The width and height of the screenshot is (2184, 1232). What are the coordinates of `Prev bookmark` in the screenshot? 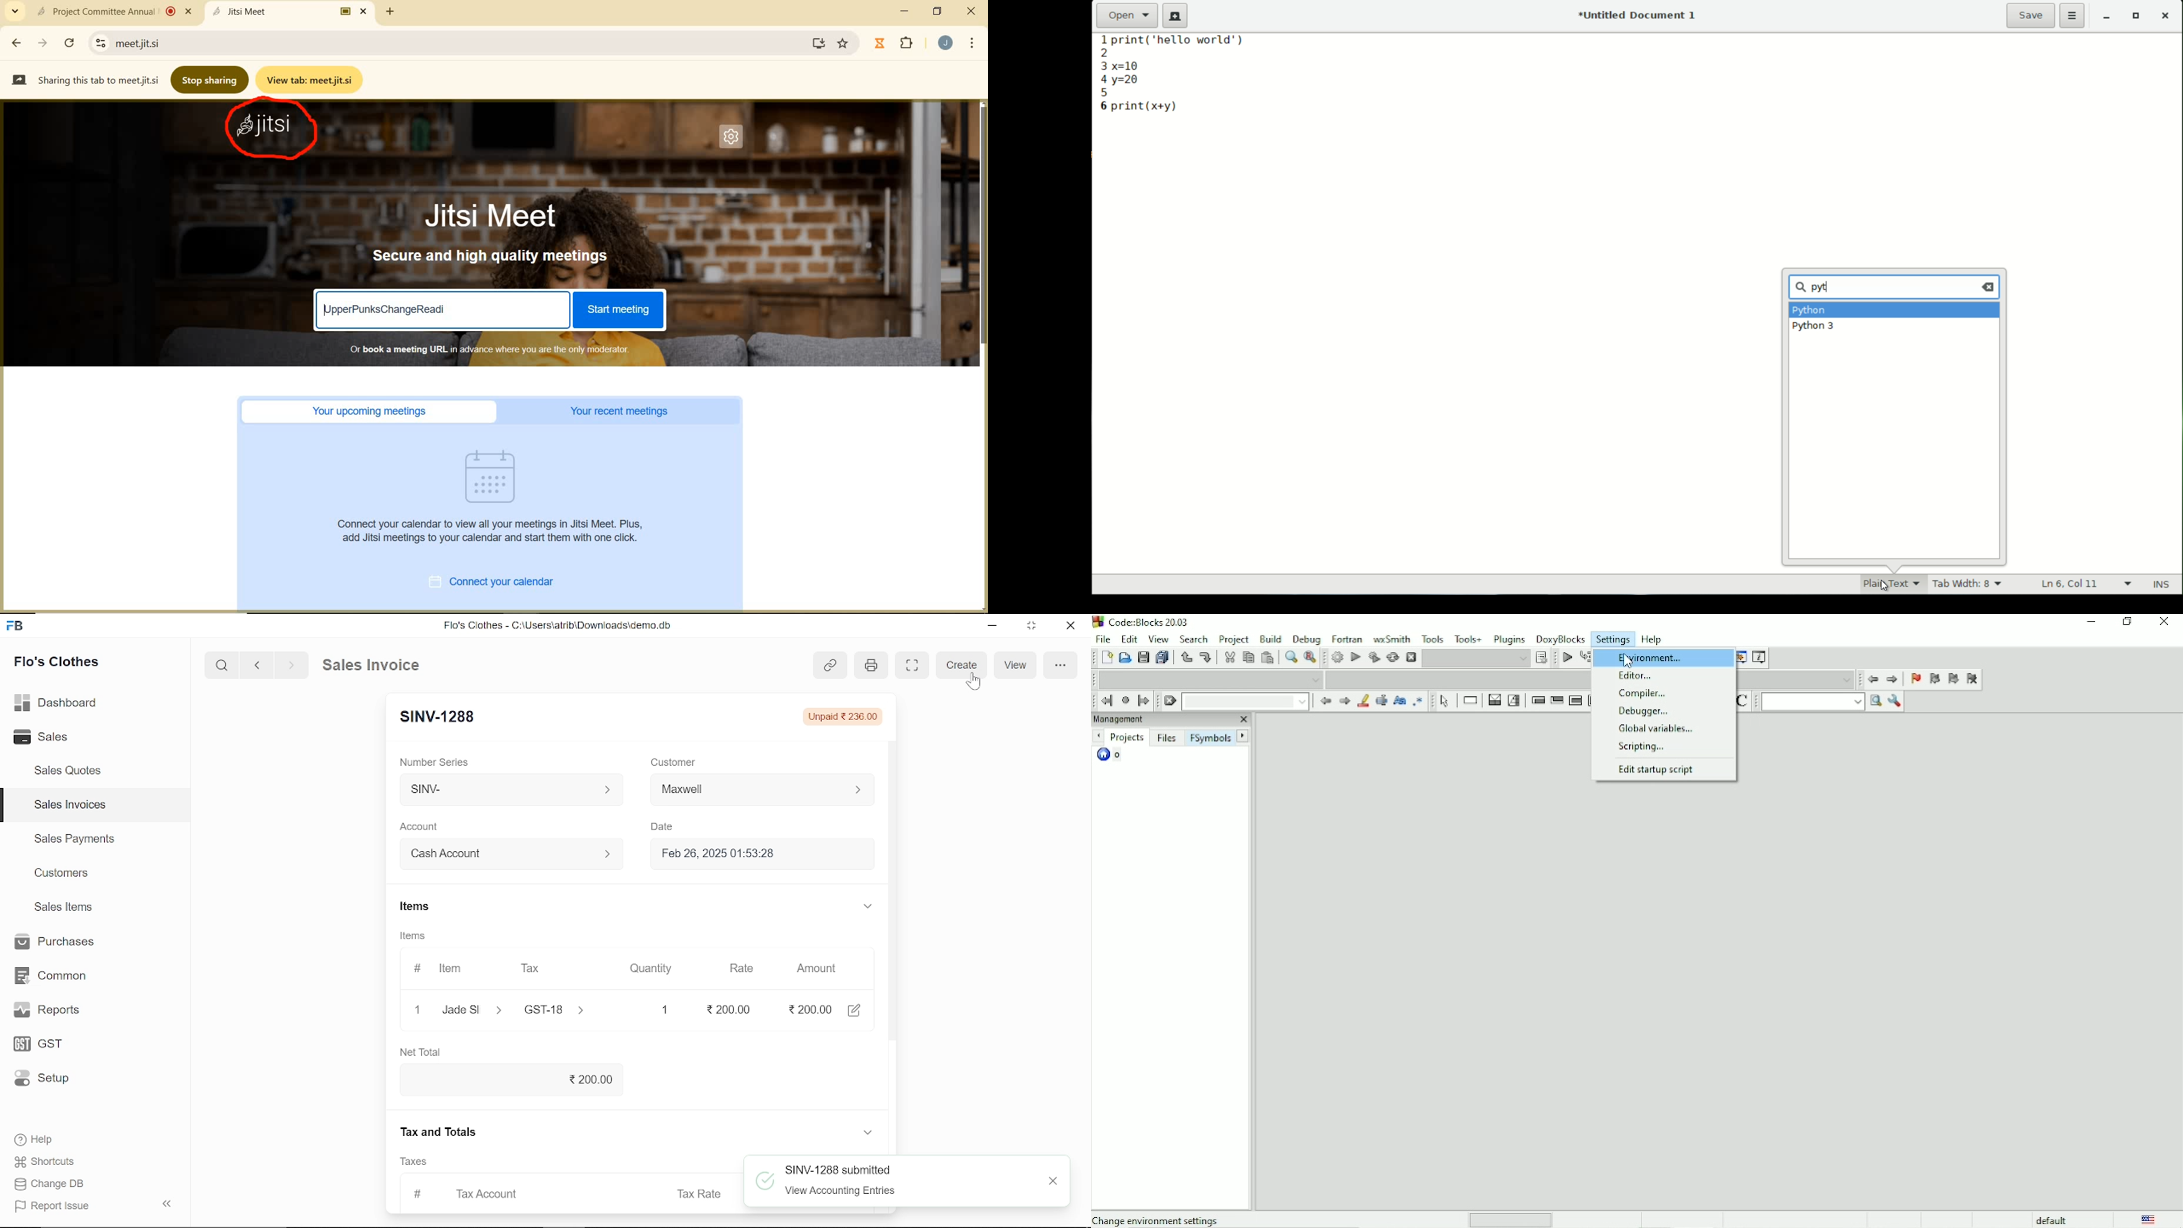 It's located at (1935, 680).